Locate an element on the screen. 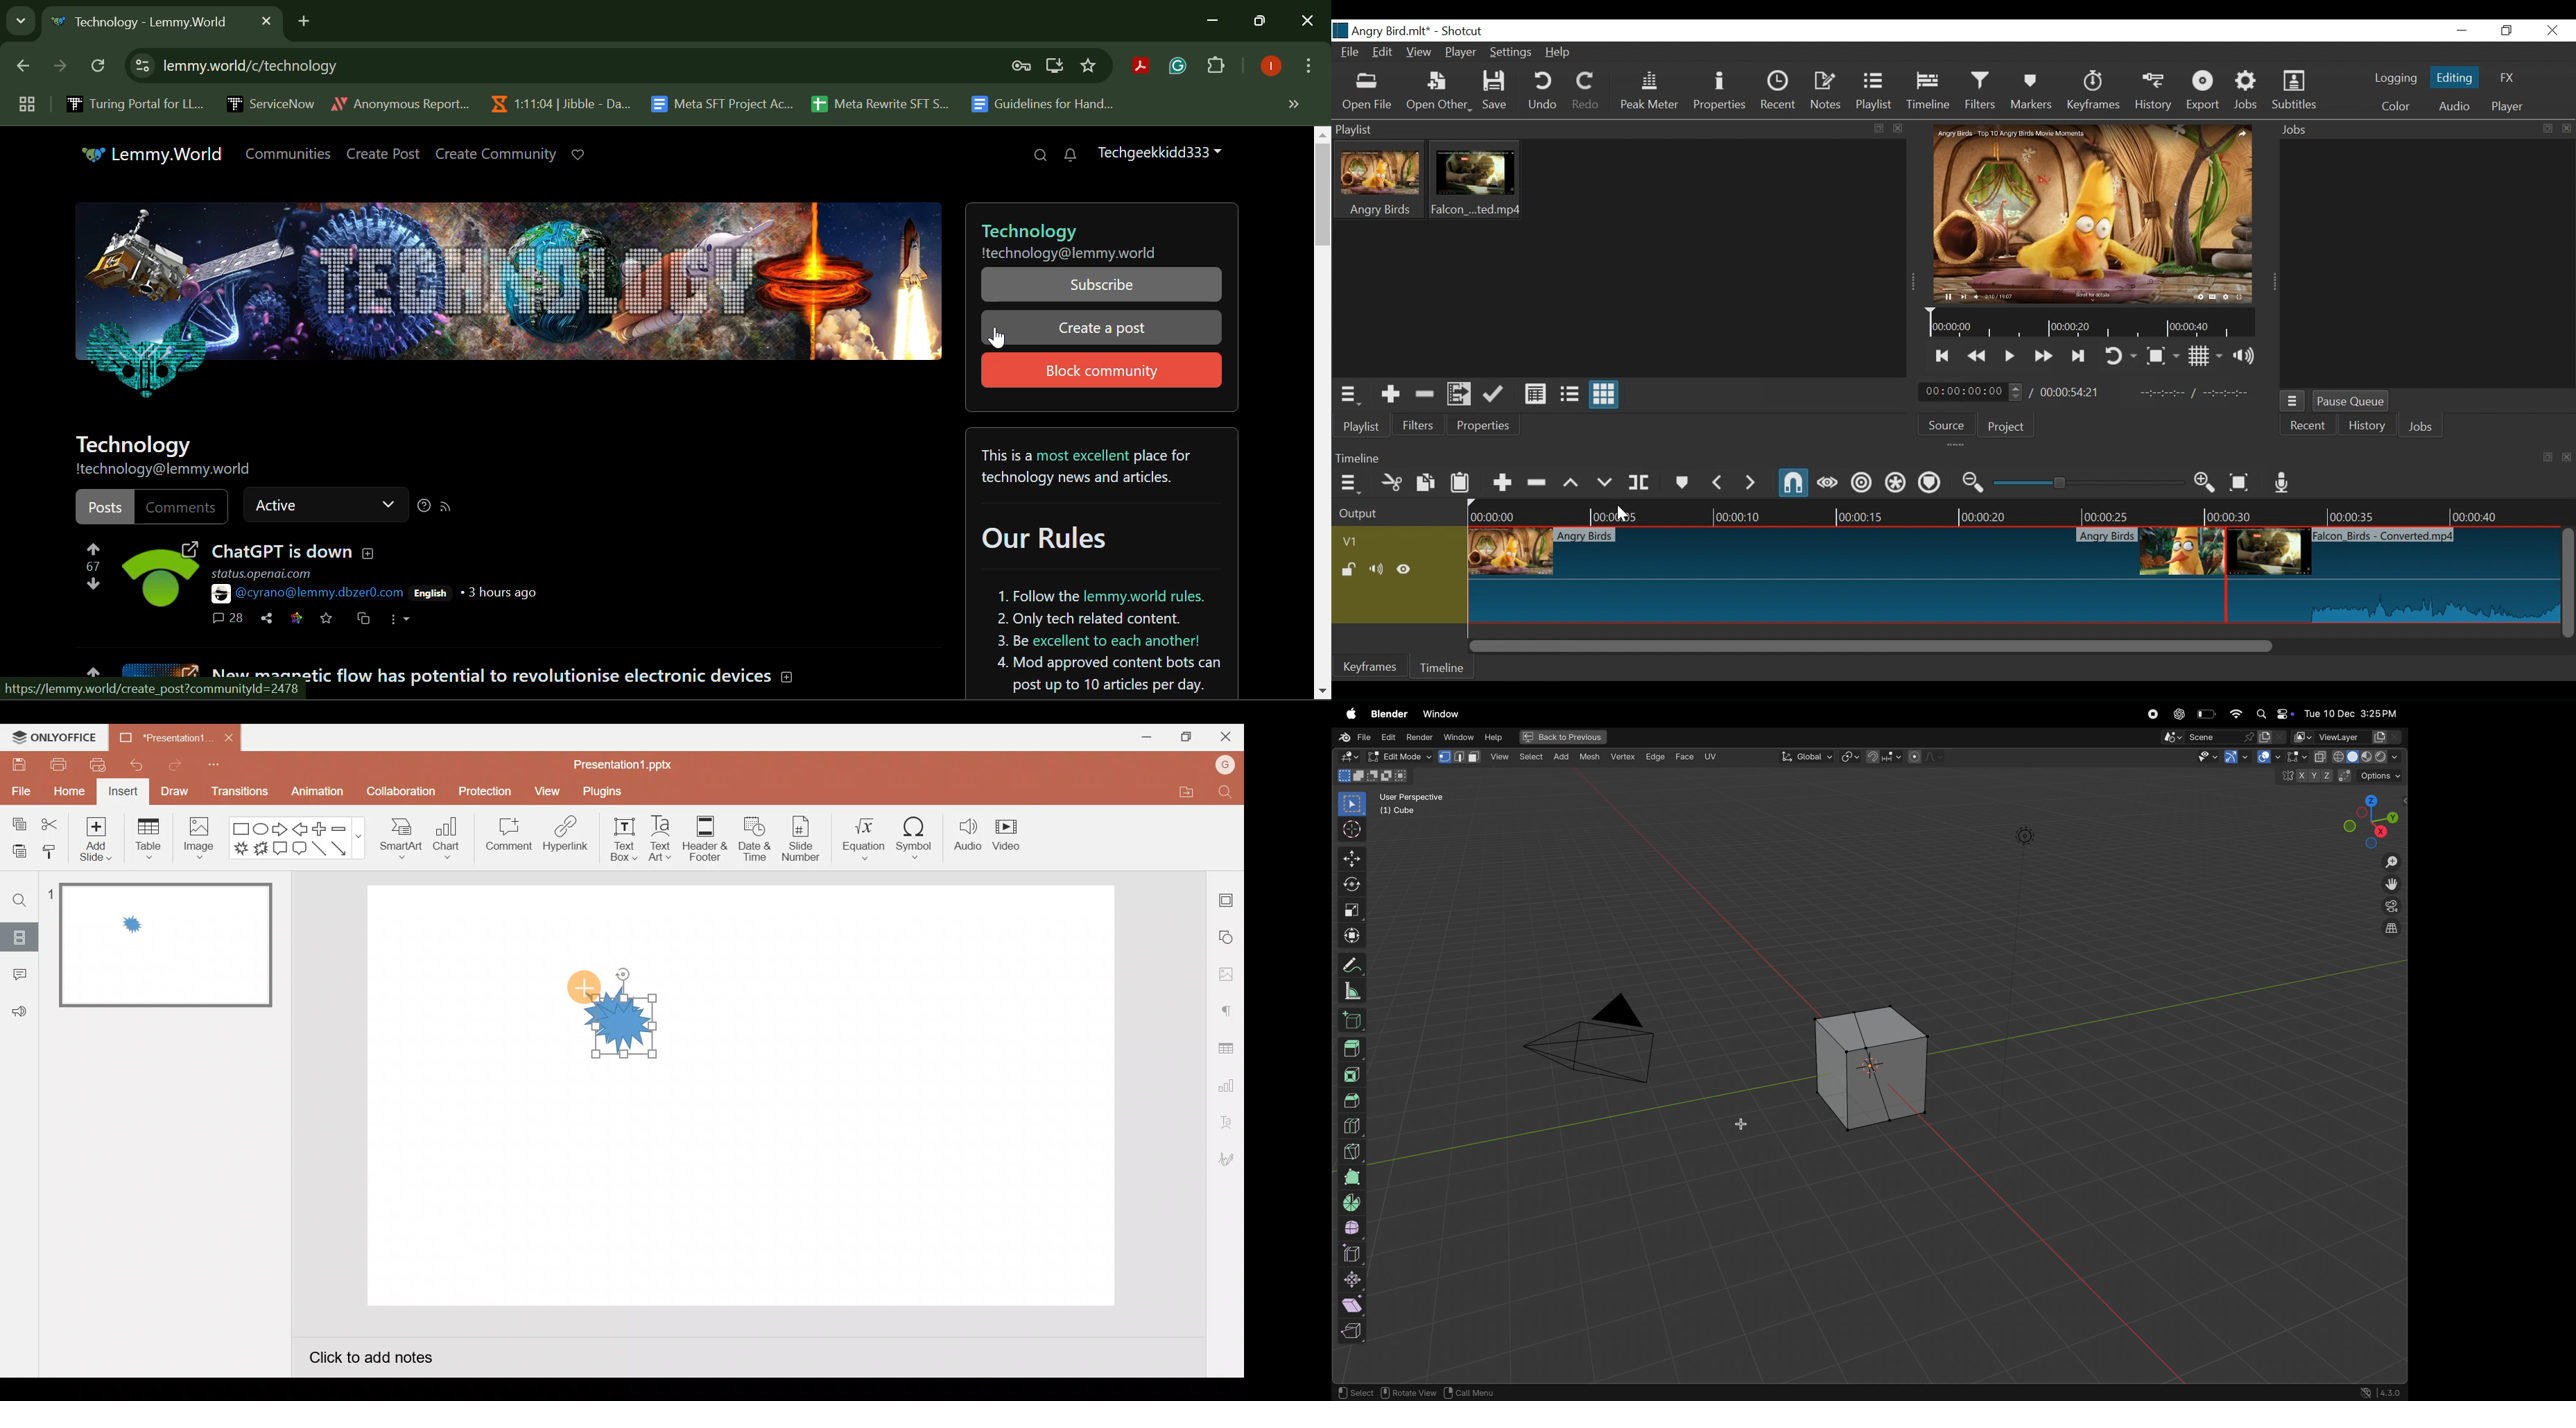 This screenshot has height=1428, width=2576. Donate to Lemmy is located at coordinates (580, 155).